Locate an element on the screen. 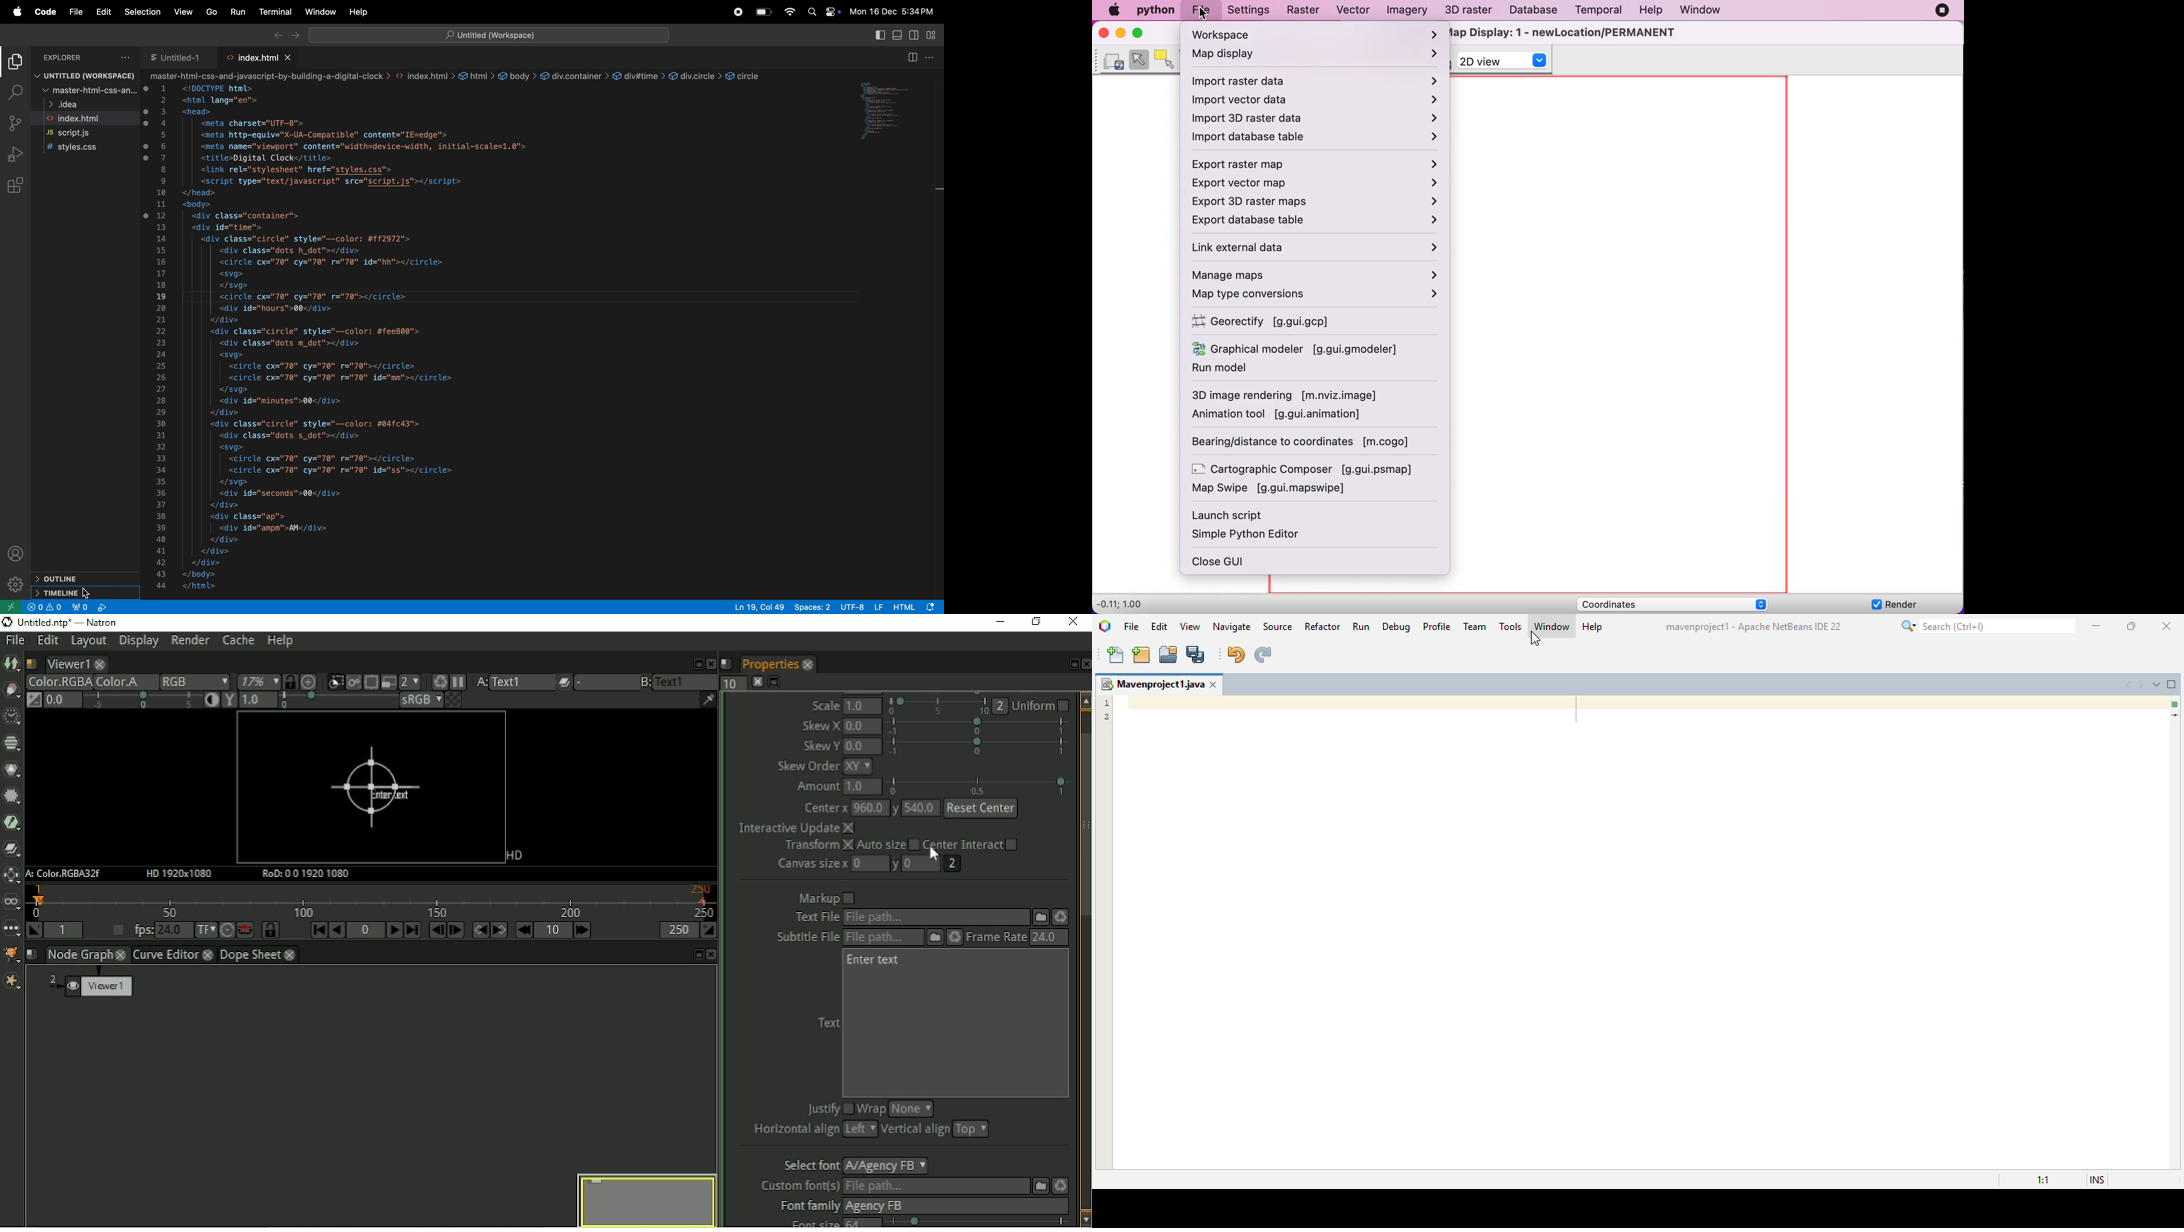 Image resolution: width=2184 pixels, height=1232 pixels. Skew Y is located at coordinates (820, 746).